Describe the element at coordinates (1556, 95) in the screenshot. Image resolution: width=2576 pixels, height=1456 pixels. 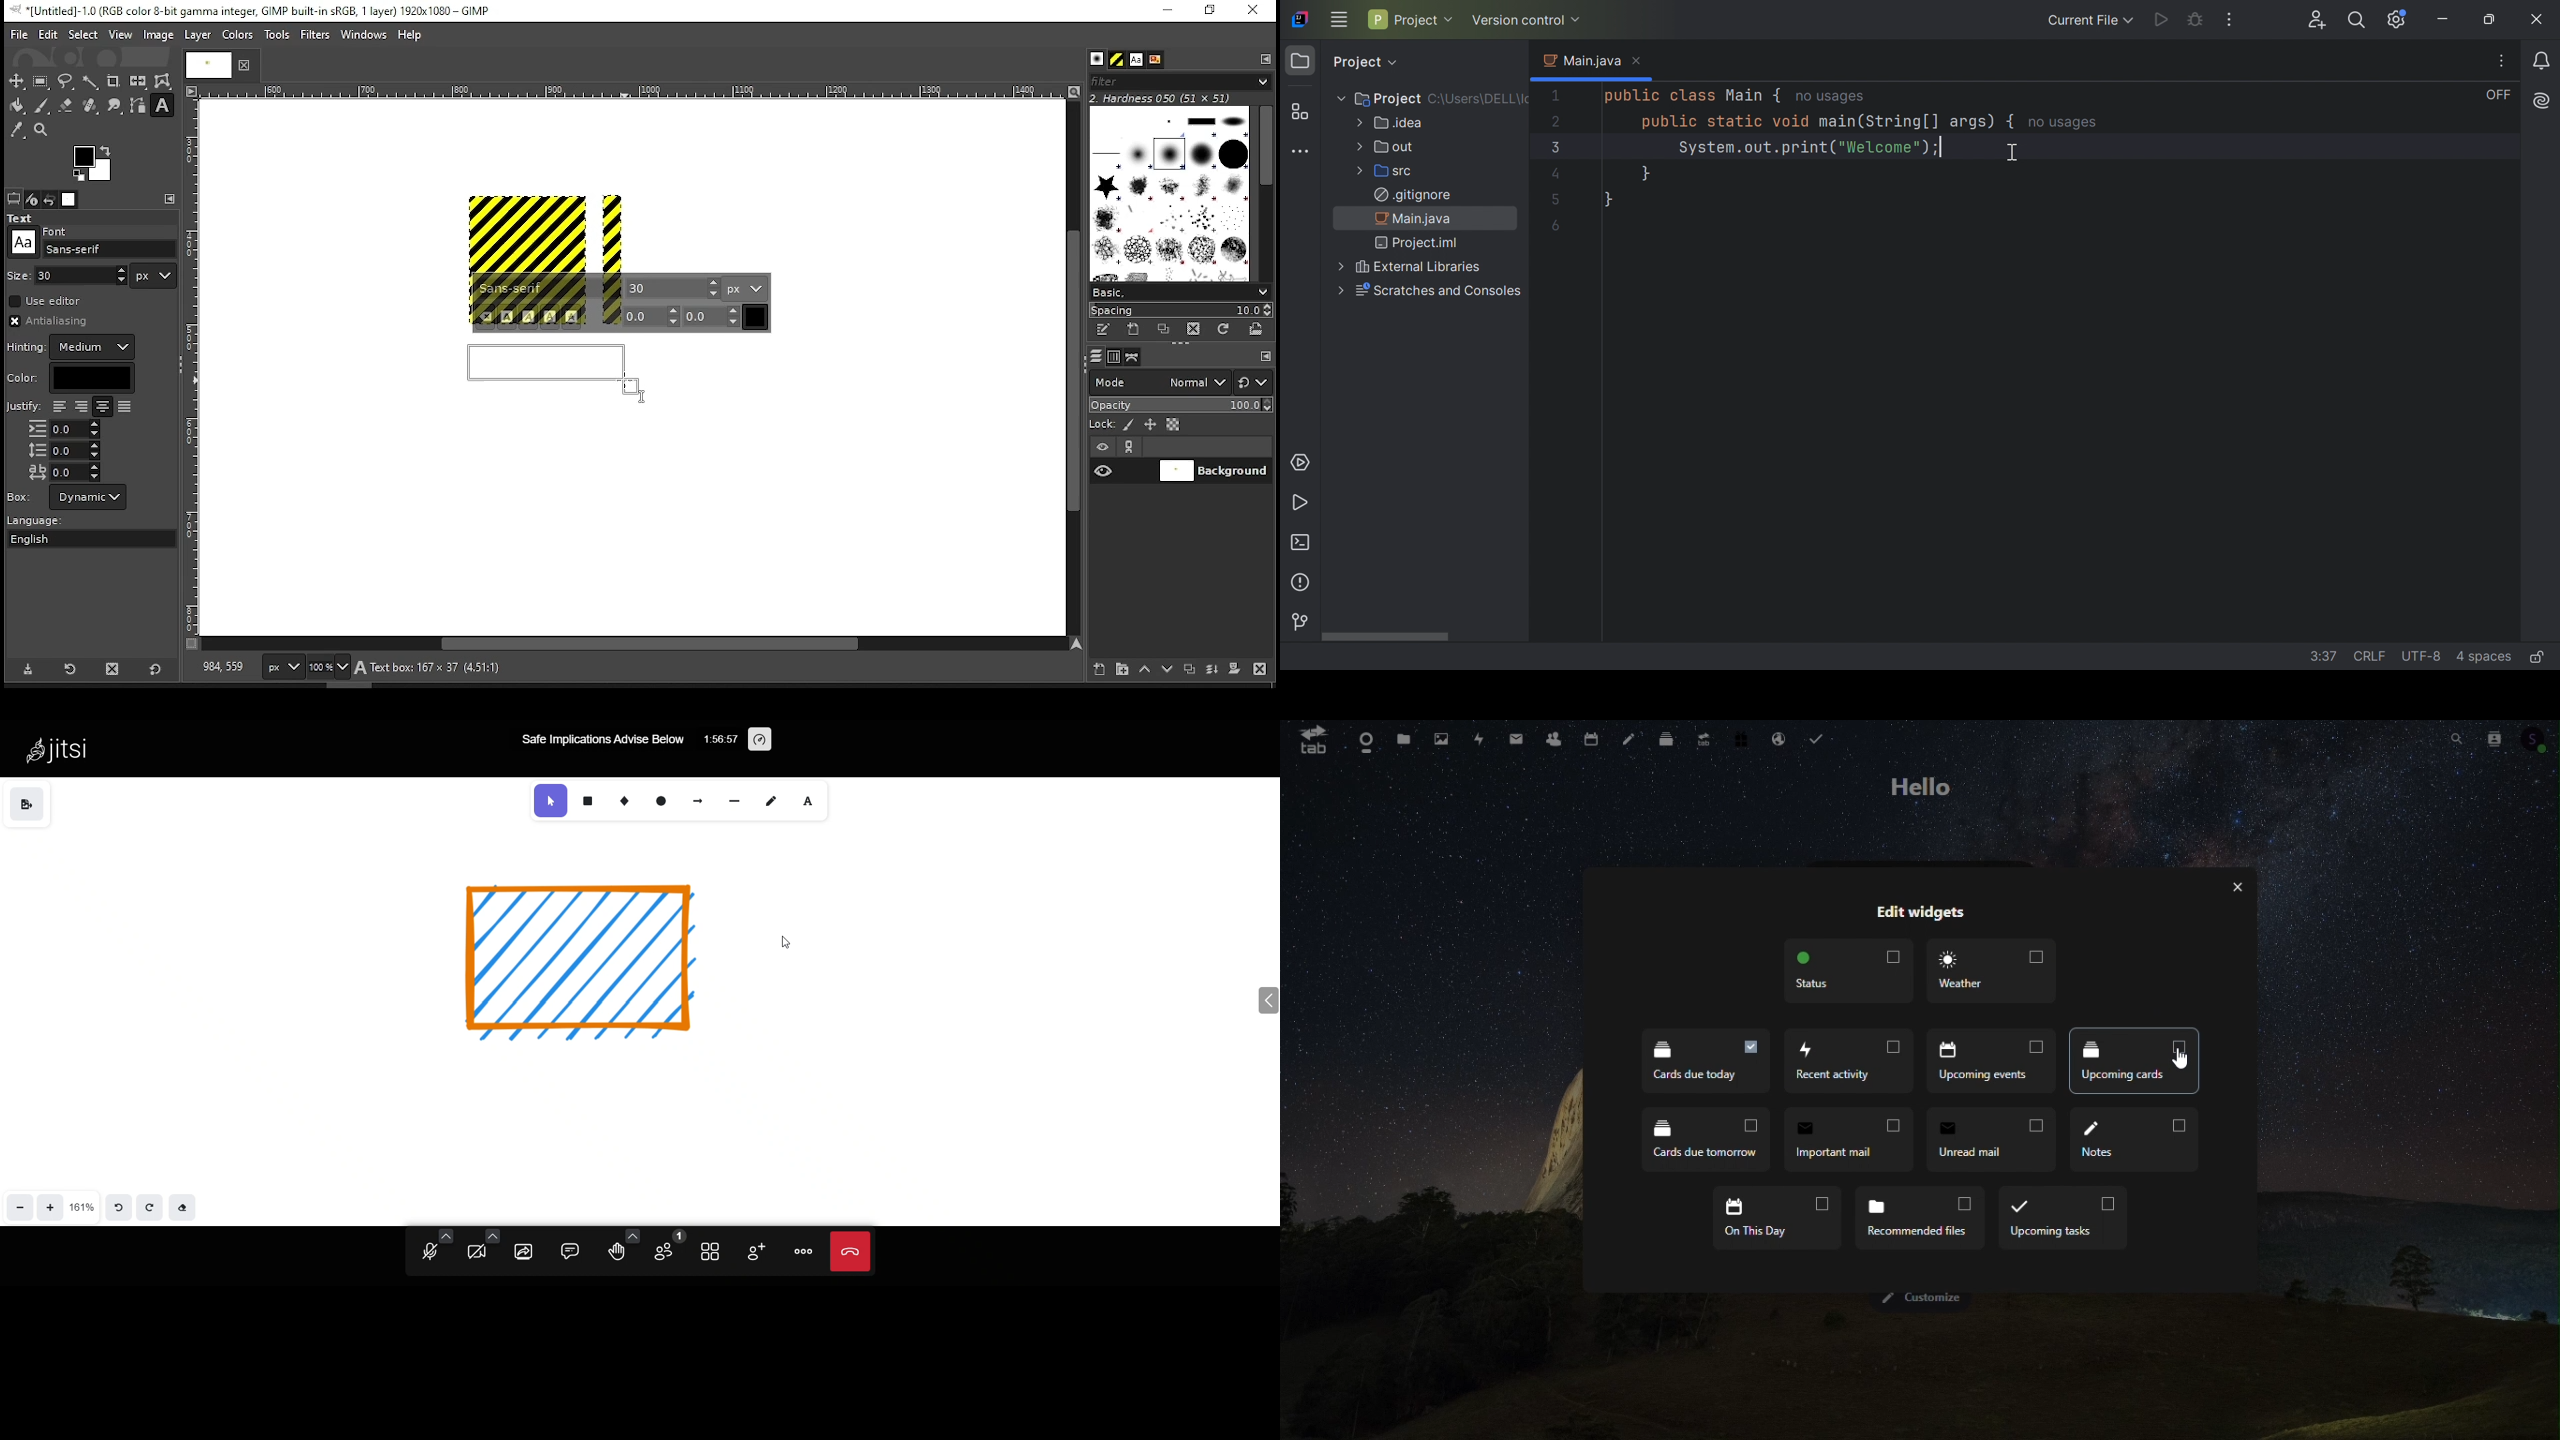
I see `1` at that location.